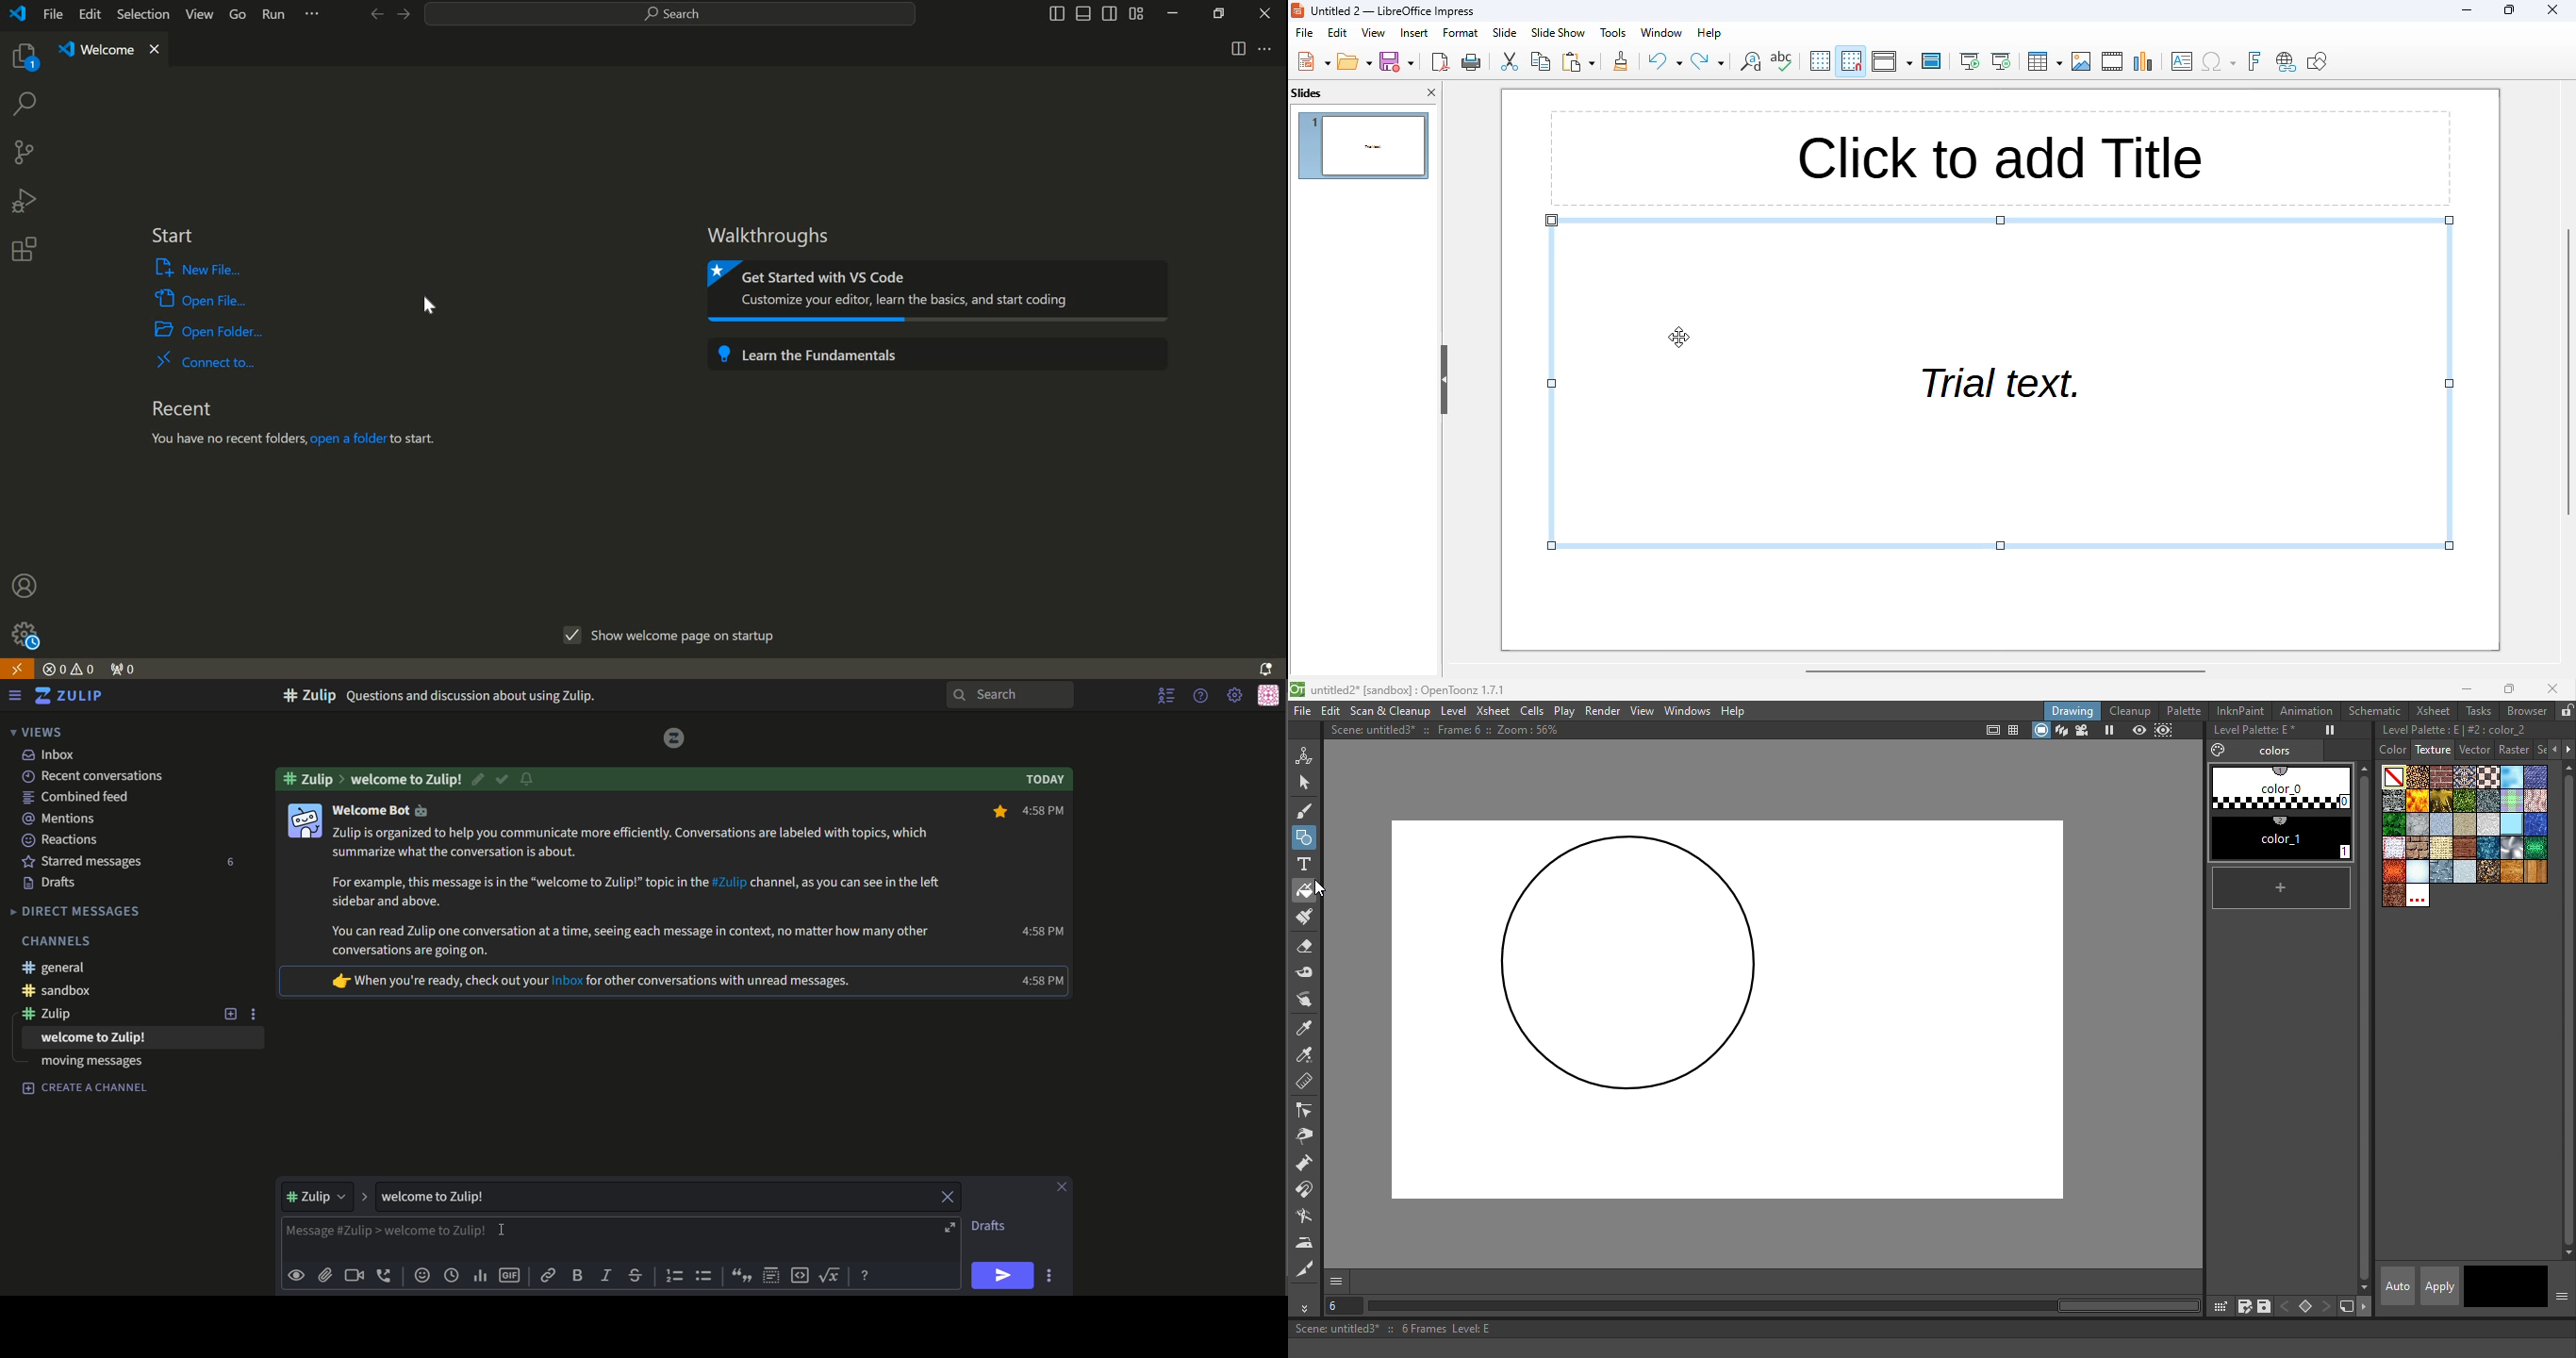 Image resolution: width=2576 pixels, height=1372 pixels. I want to click on search, so click(671, 15).